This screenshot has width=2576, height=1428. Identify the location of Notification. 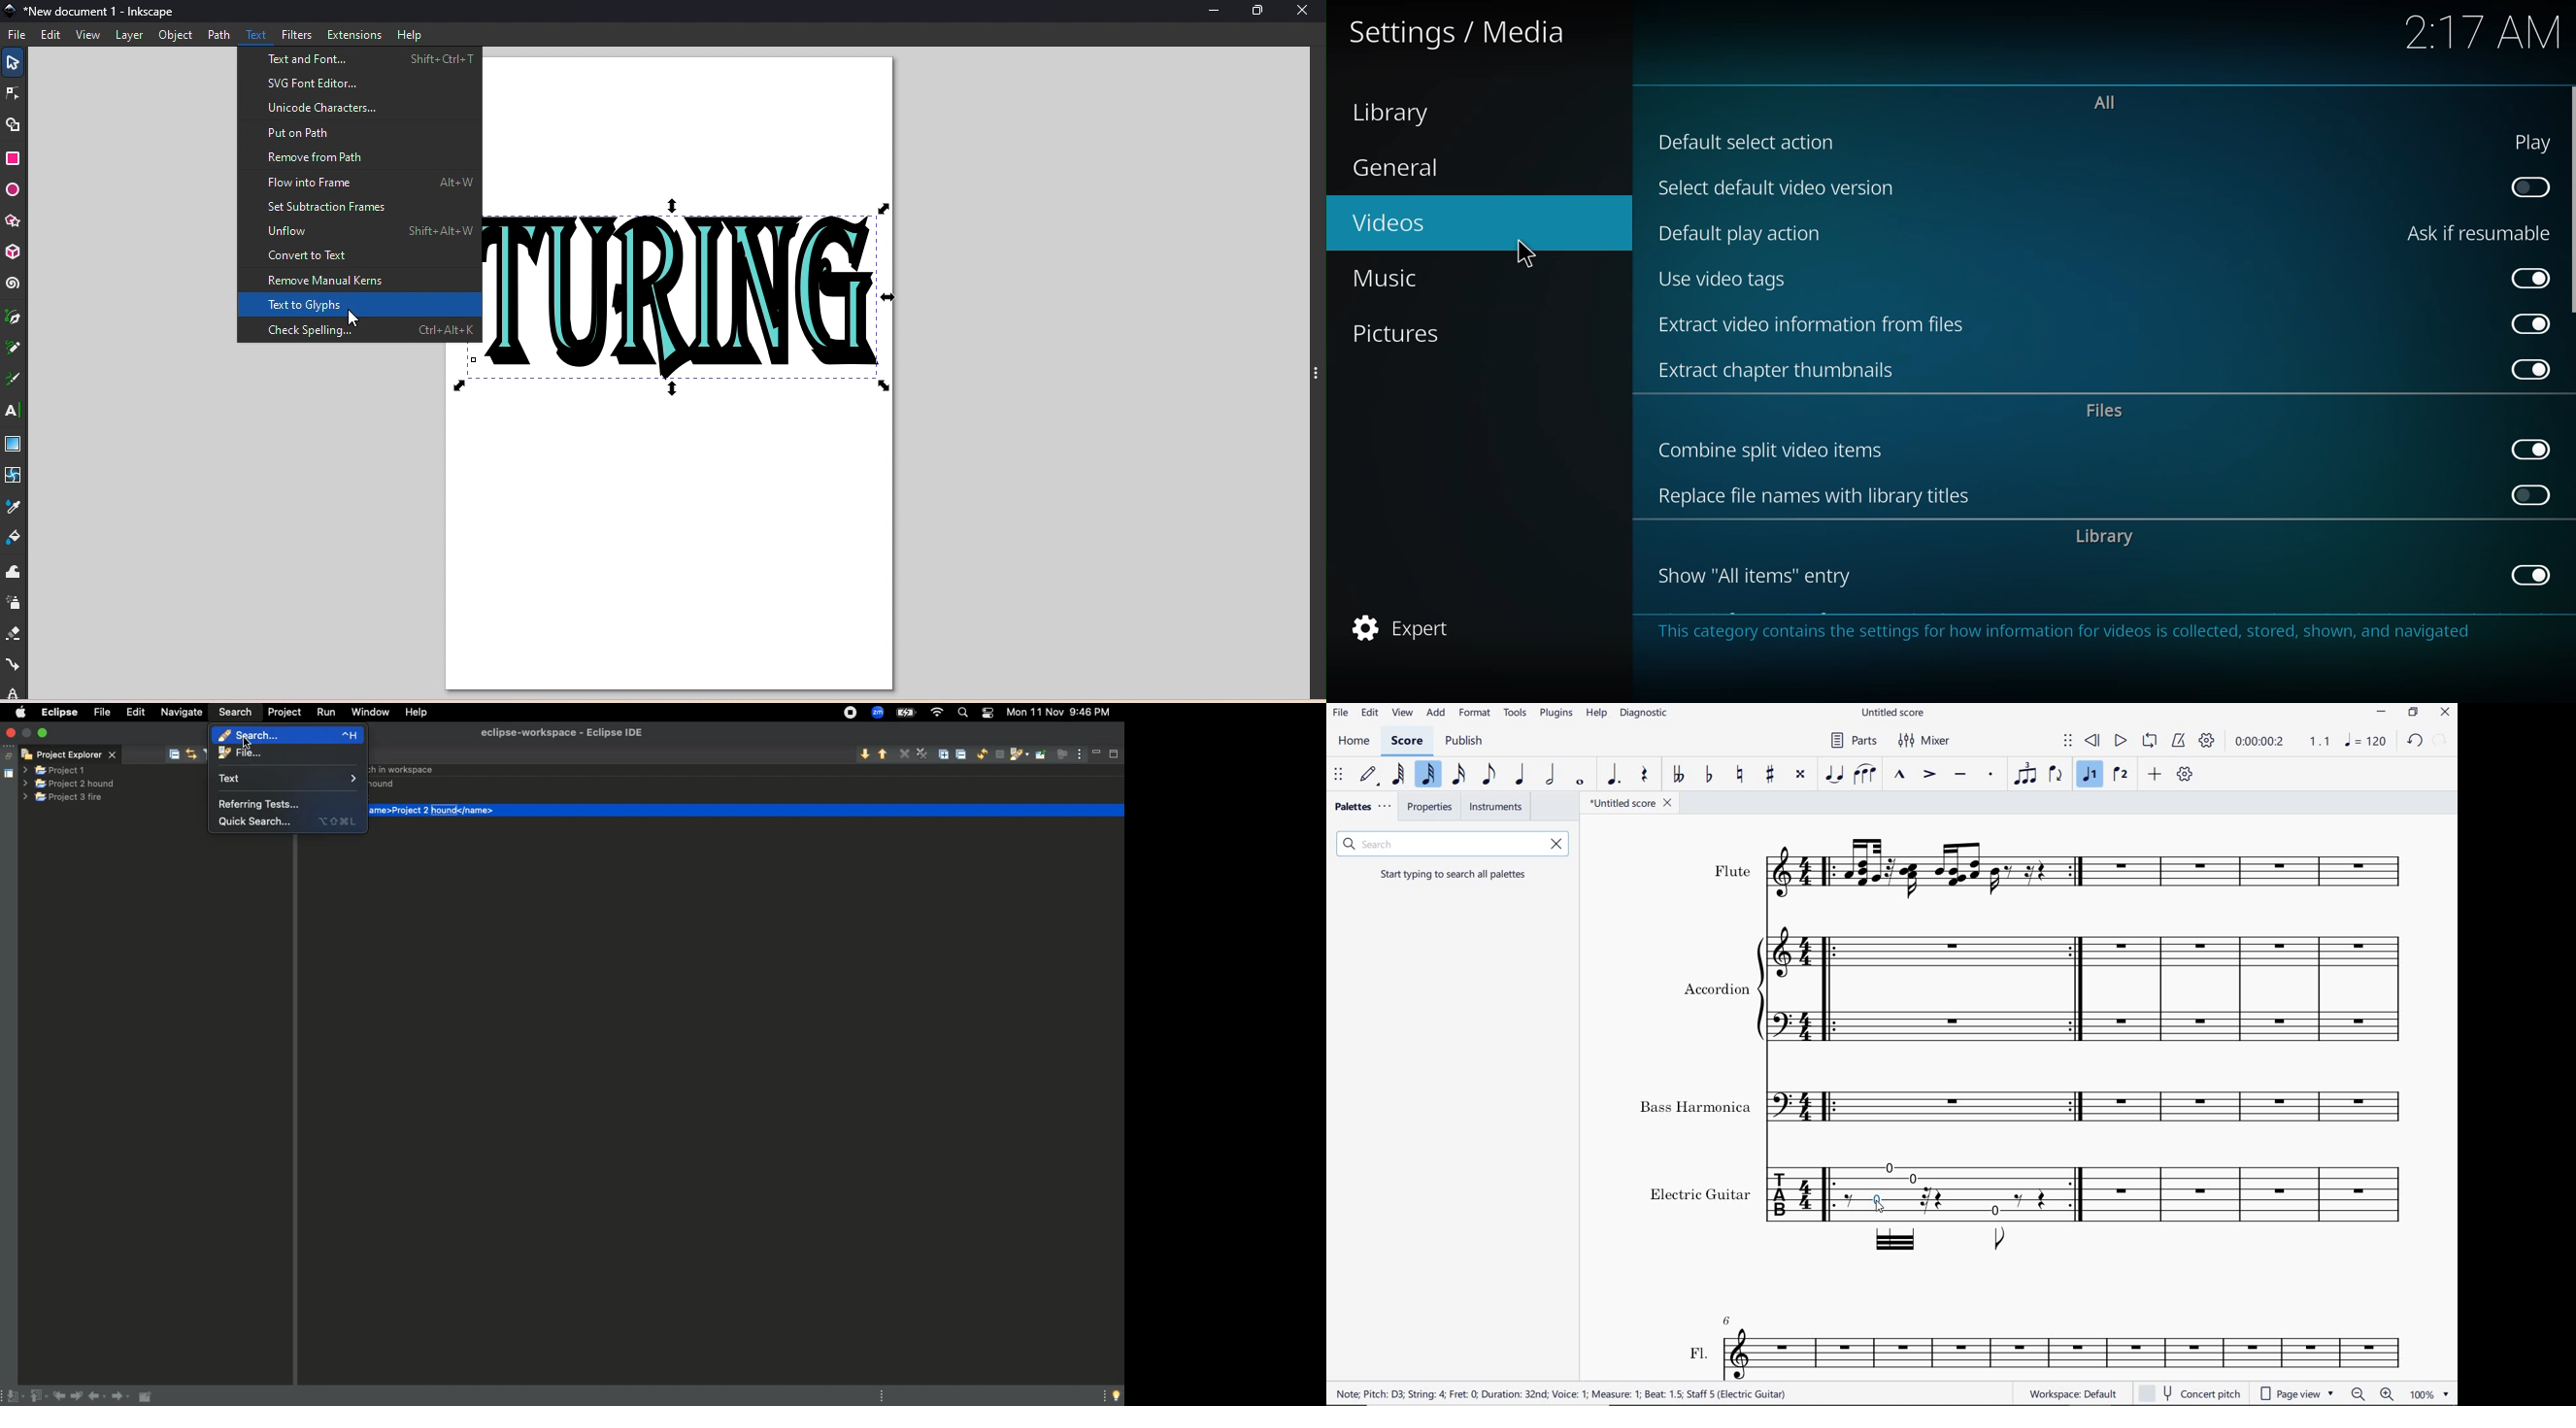
(987, 714).